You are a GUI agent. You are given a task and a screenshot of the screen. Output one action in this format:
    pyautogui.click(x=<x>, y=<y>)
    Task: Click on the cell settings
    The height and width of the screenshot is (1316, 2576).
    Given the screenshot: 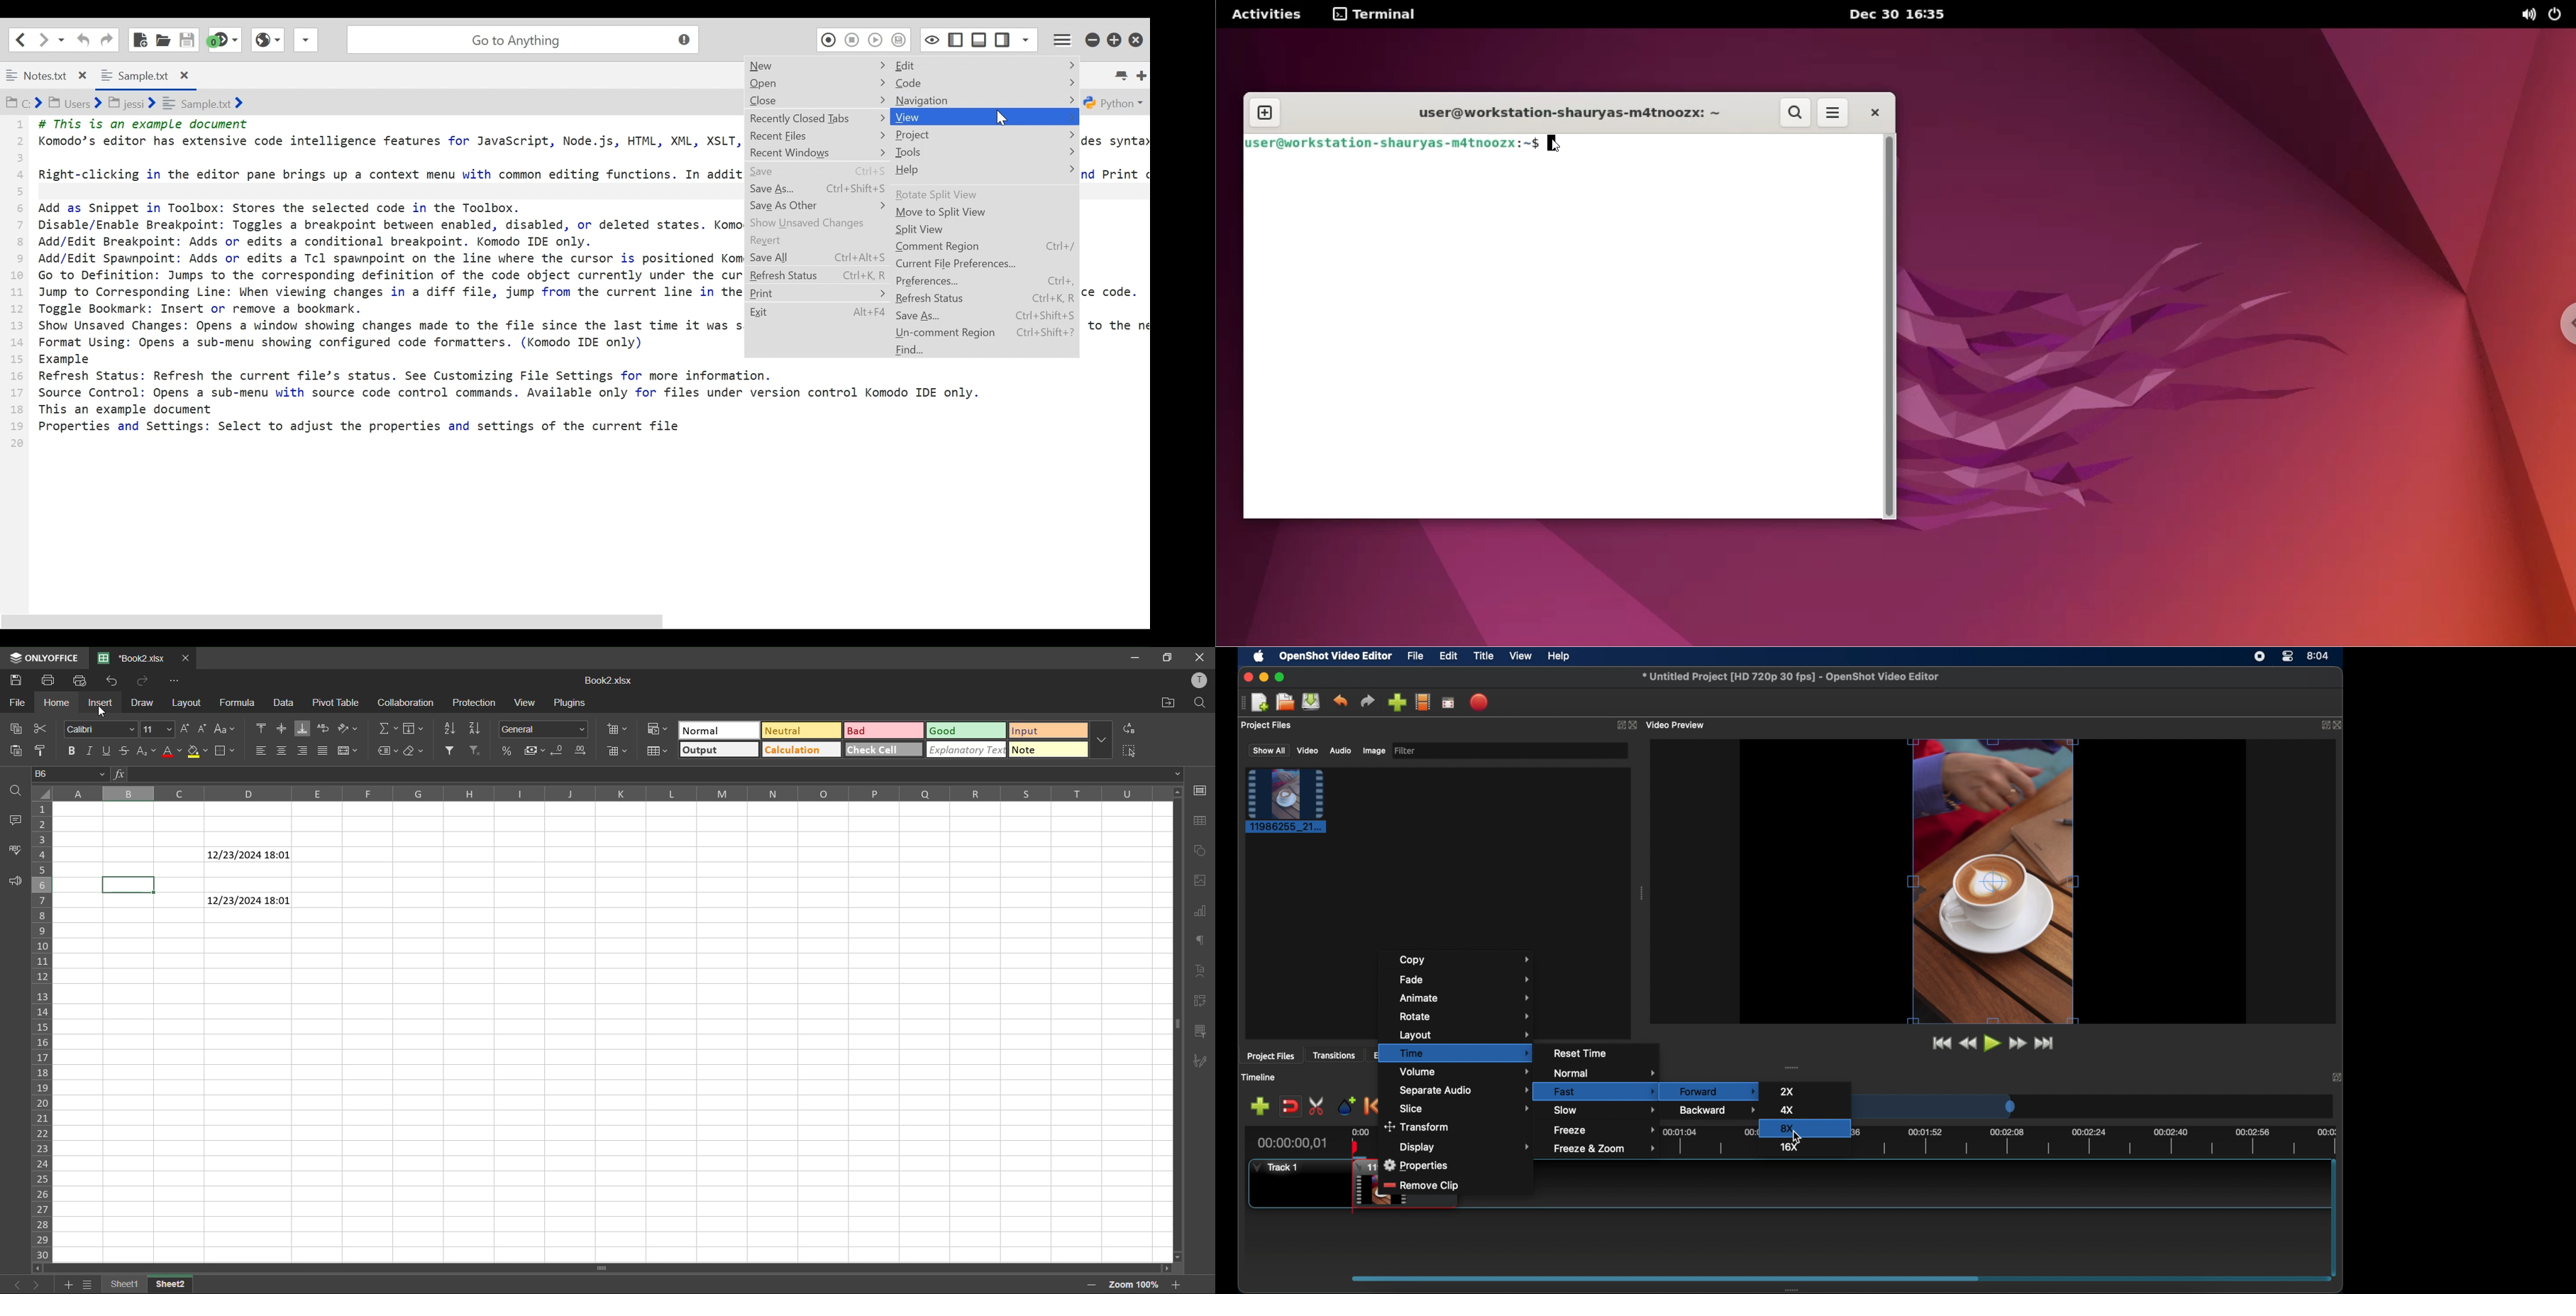 What is the action you would take?
    pyautogui.click(x=1200, y=791)
    